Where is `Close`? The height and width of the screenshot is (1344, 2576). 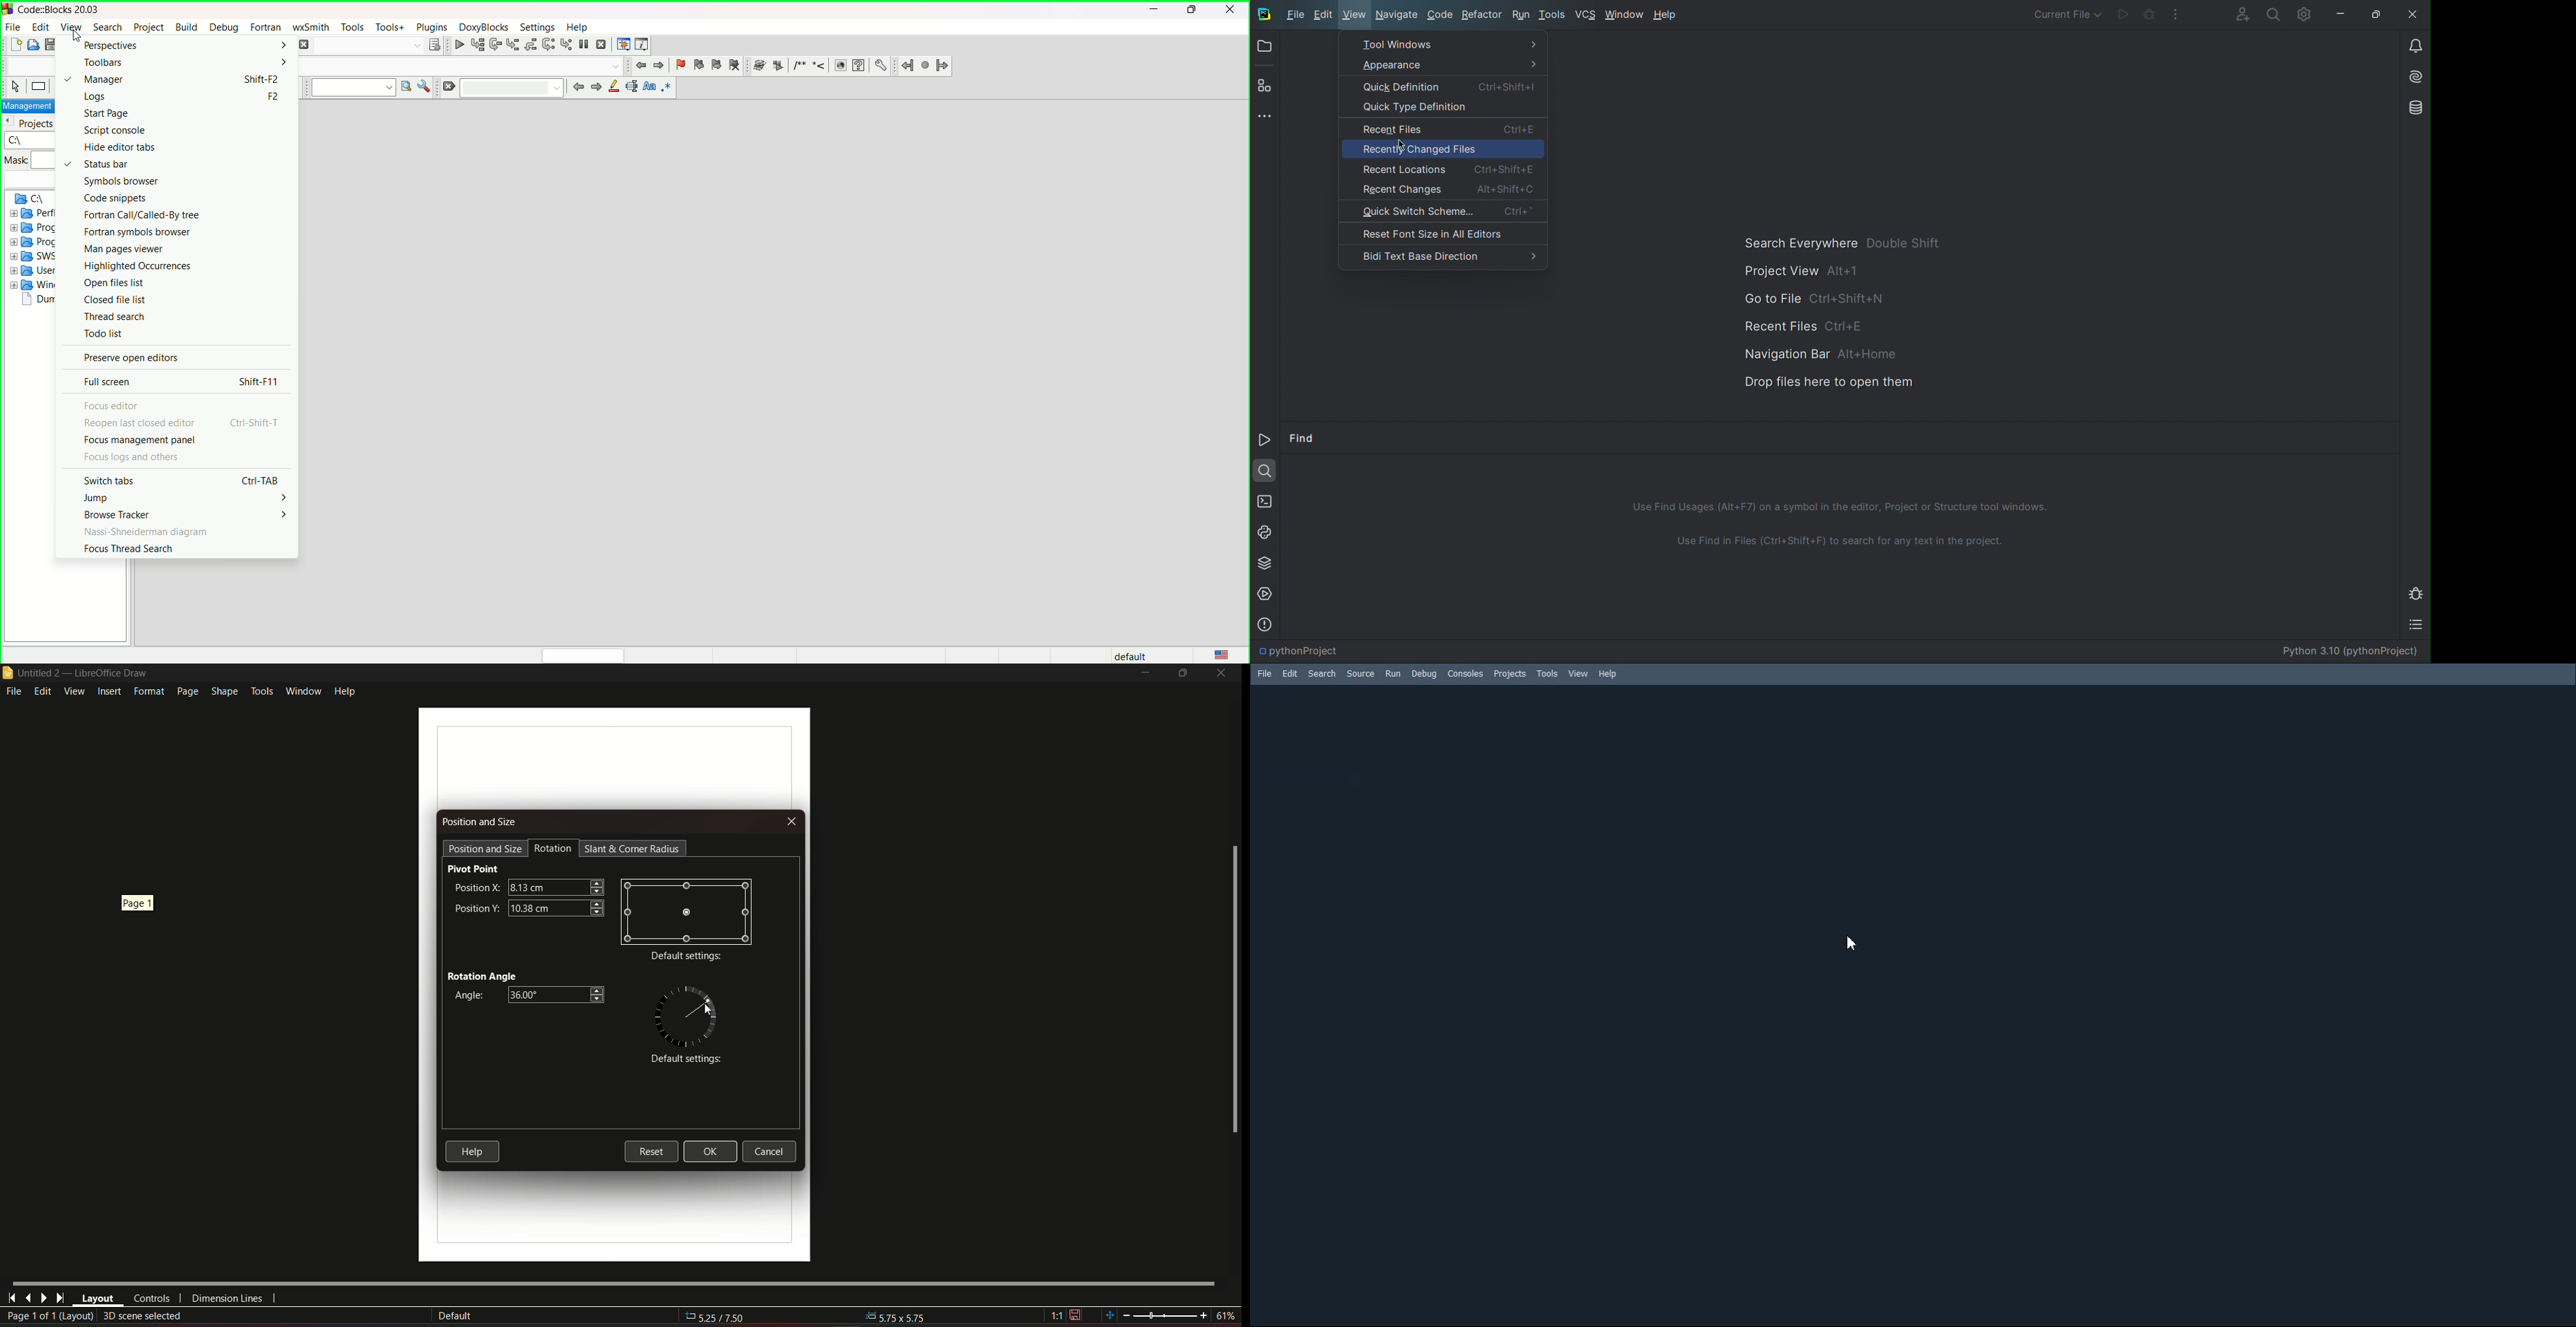 Close is located at coordinates (790, 822).